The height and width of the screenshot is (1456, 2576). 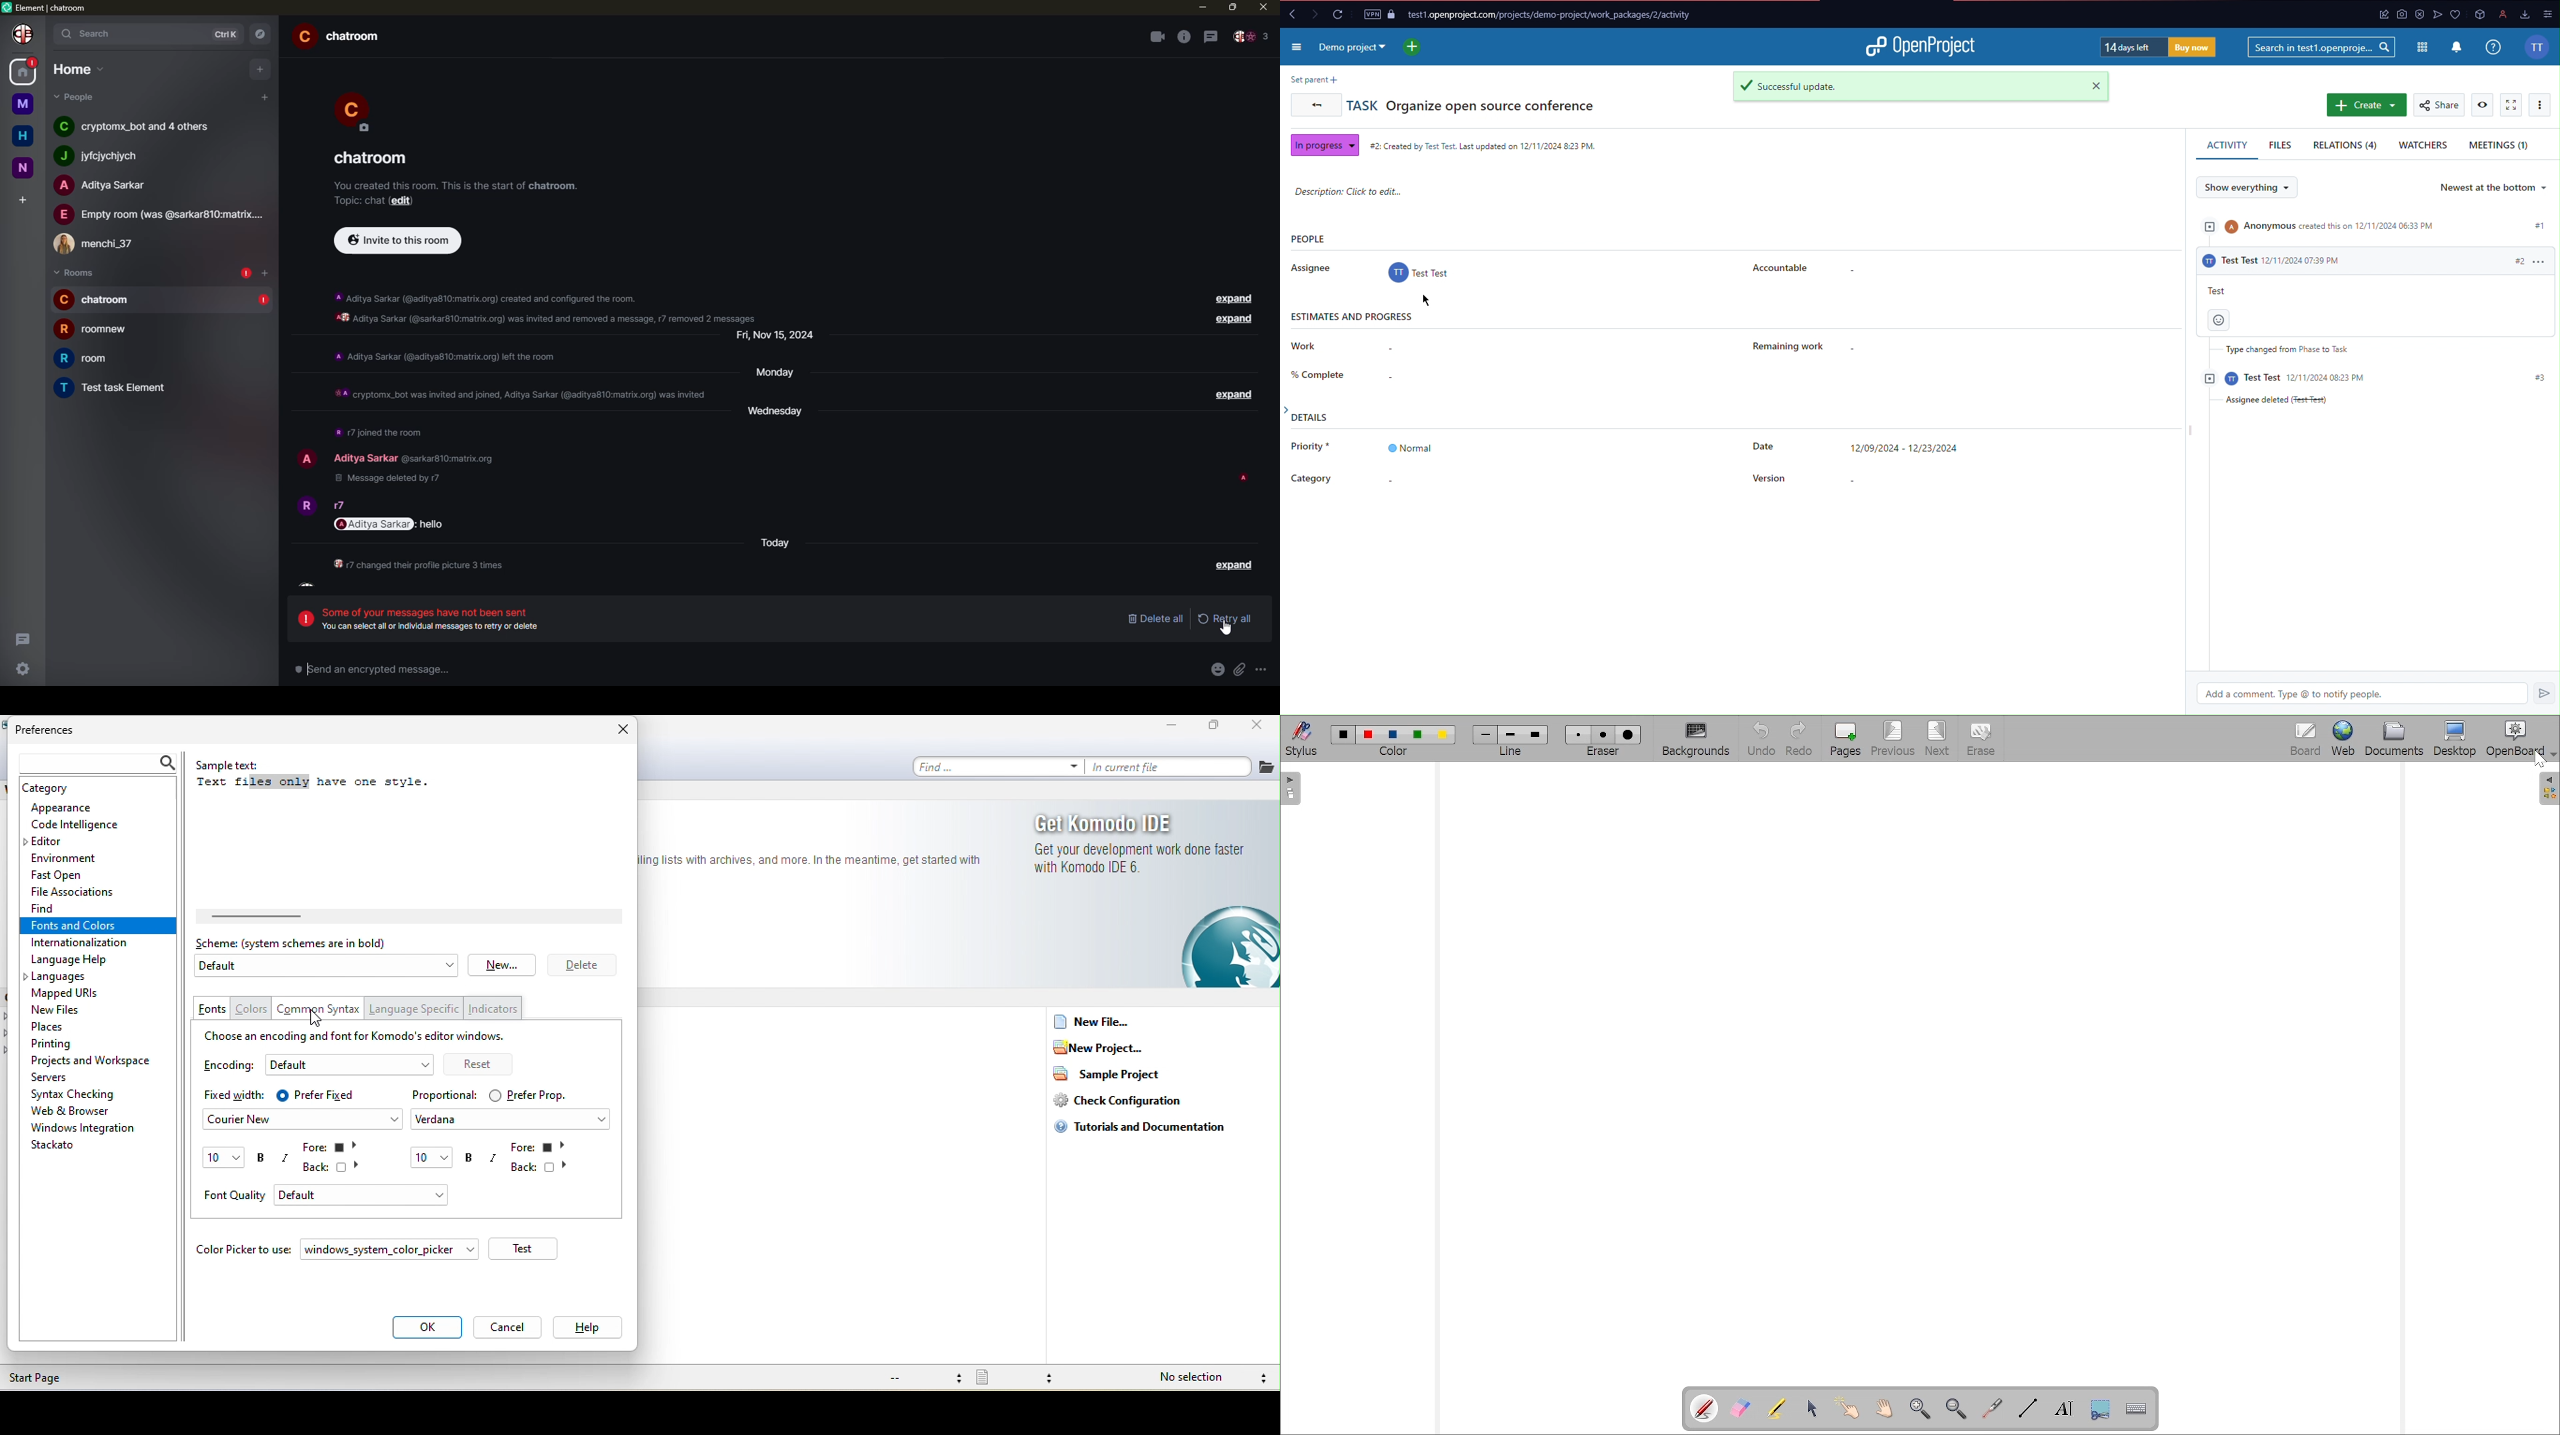 What do you see at coordinates (21, 197) in the screenshot?
I see `add` at bounding box center [21, 197].